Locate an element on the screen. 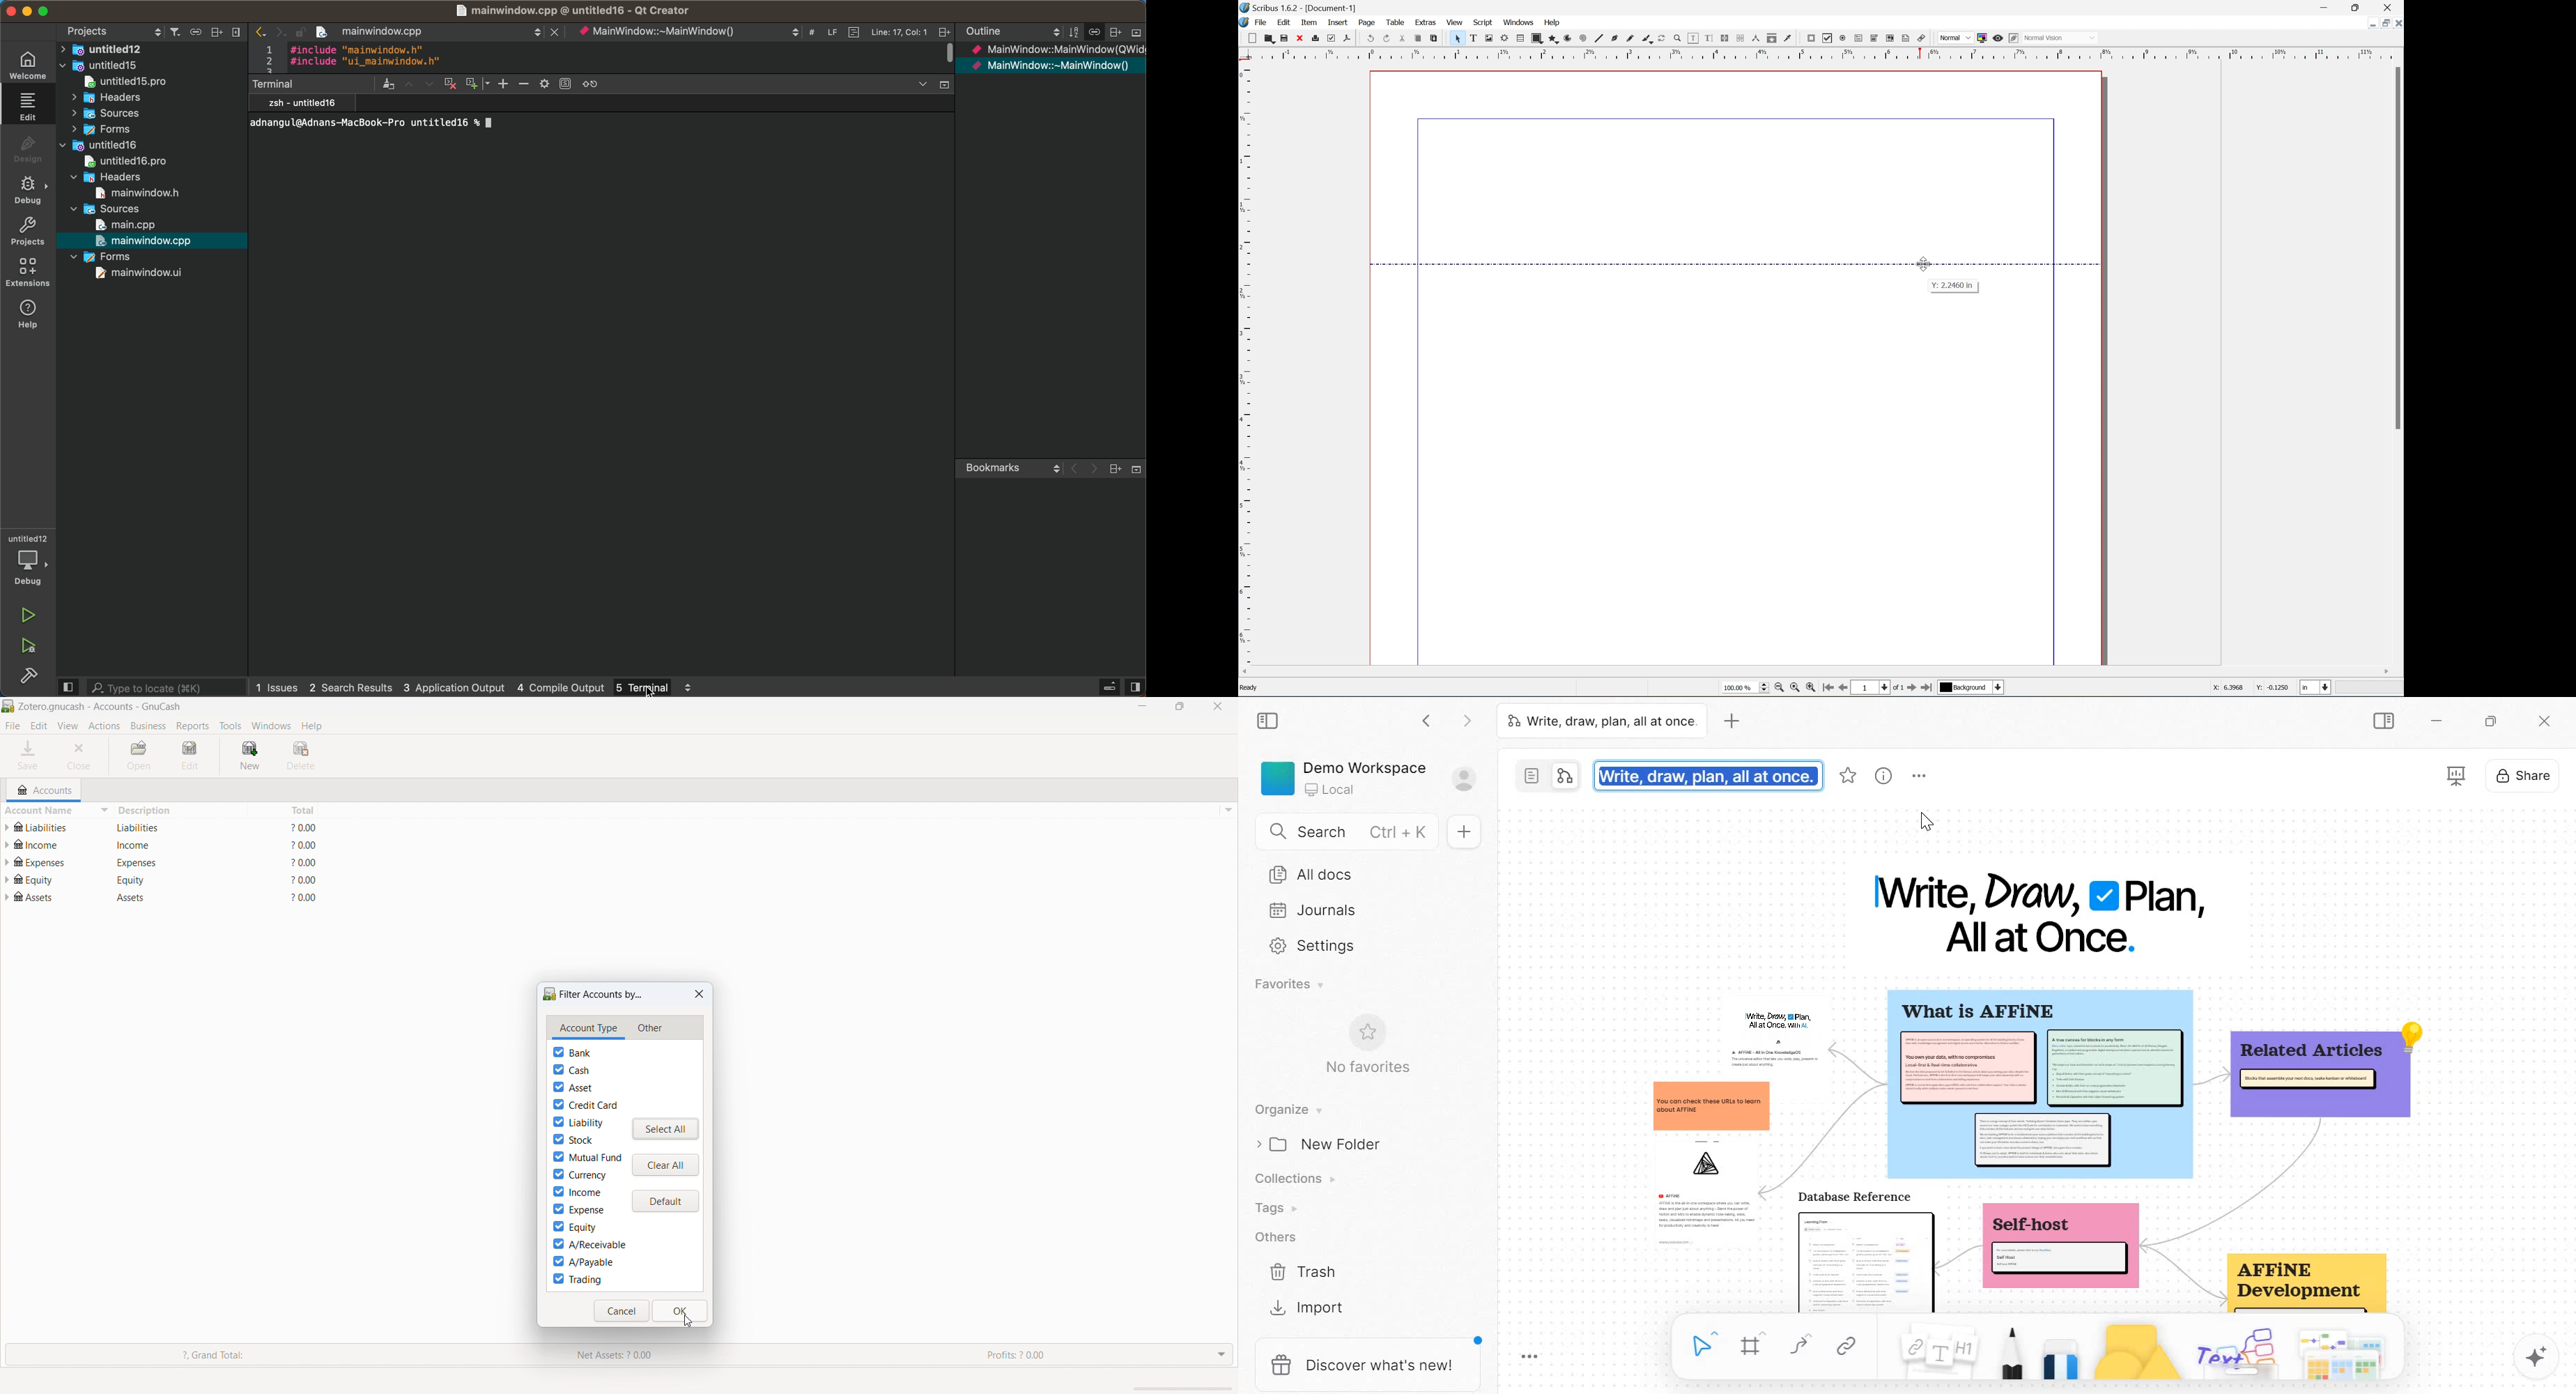 This screenshot has width=2576, height=1400. insert is located at coordinates (1332, 21).